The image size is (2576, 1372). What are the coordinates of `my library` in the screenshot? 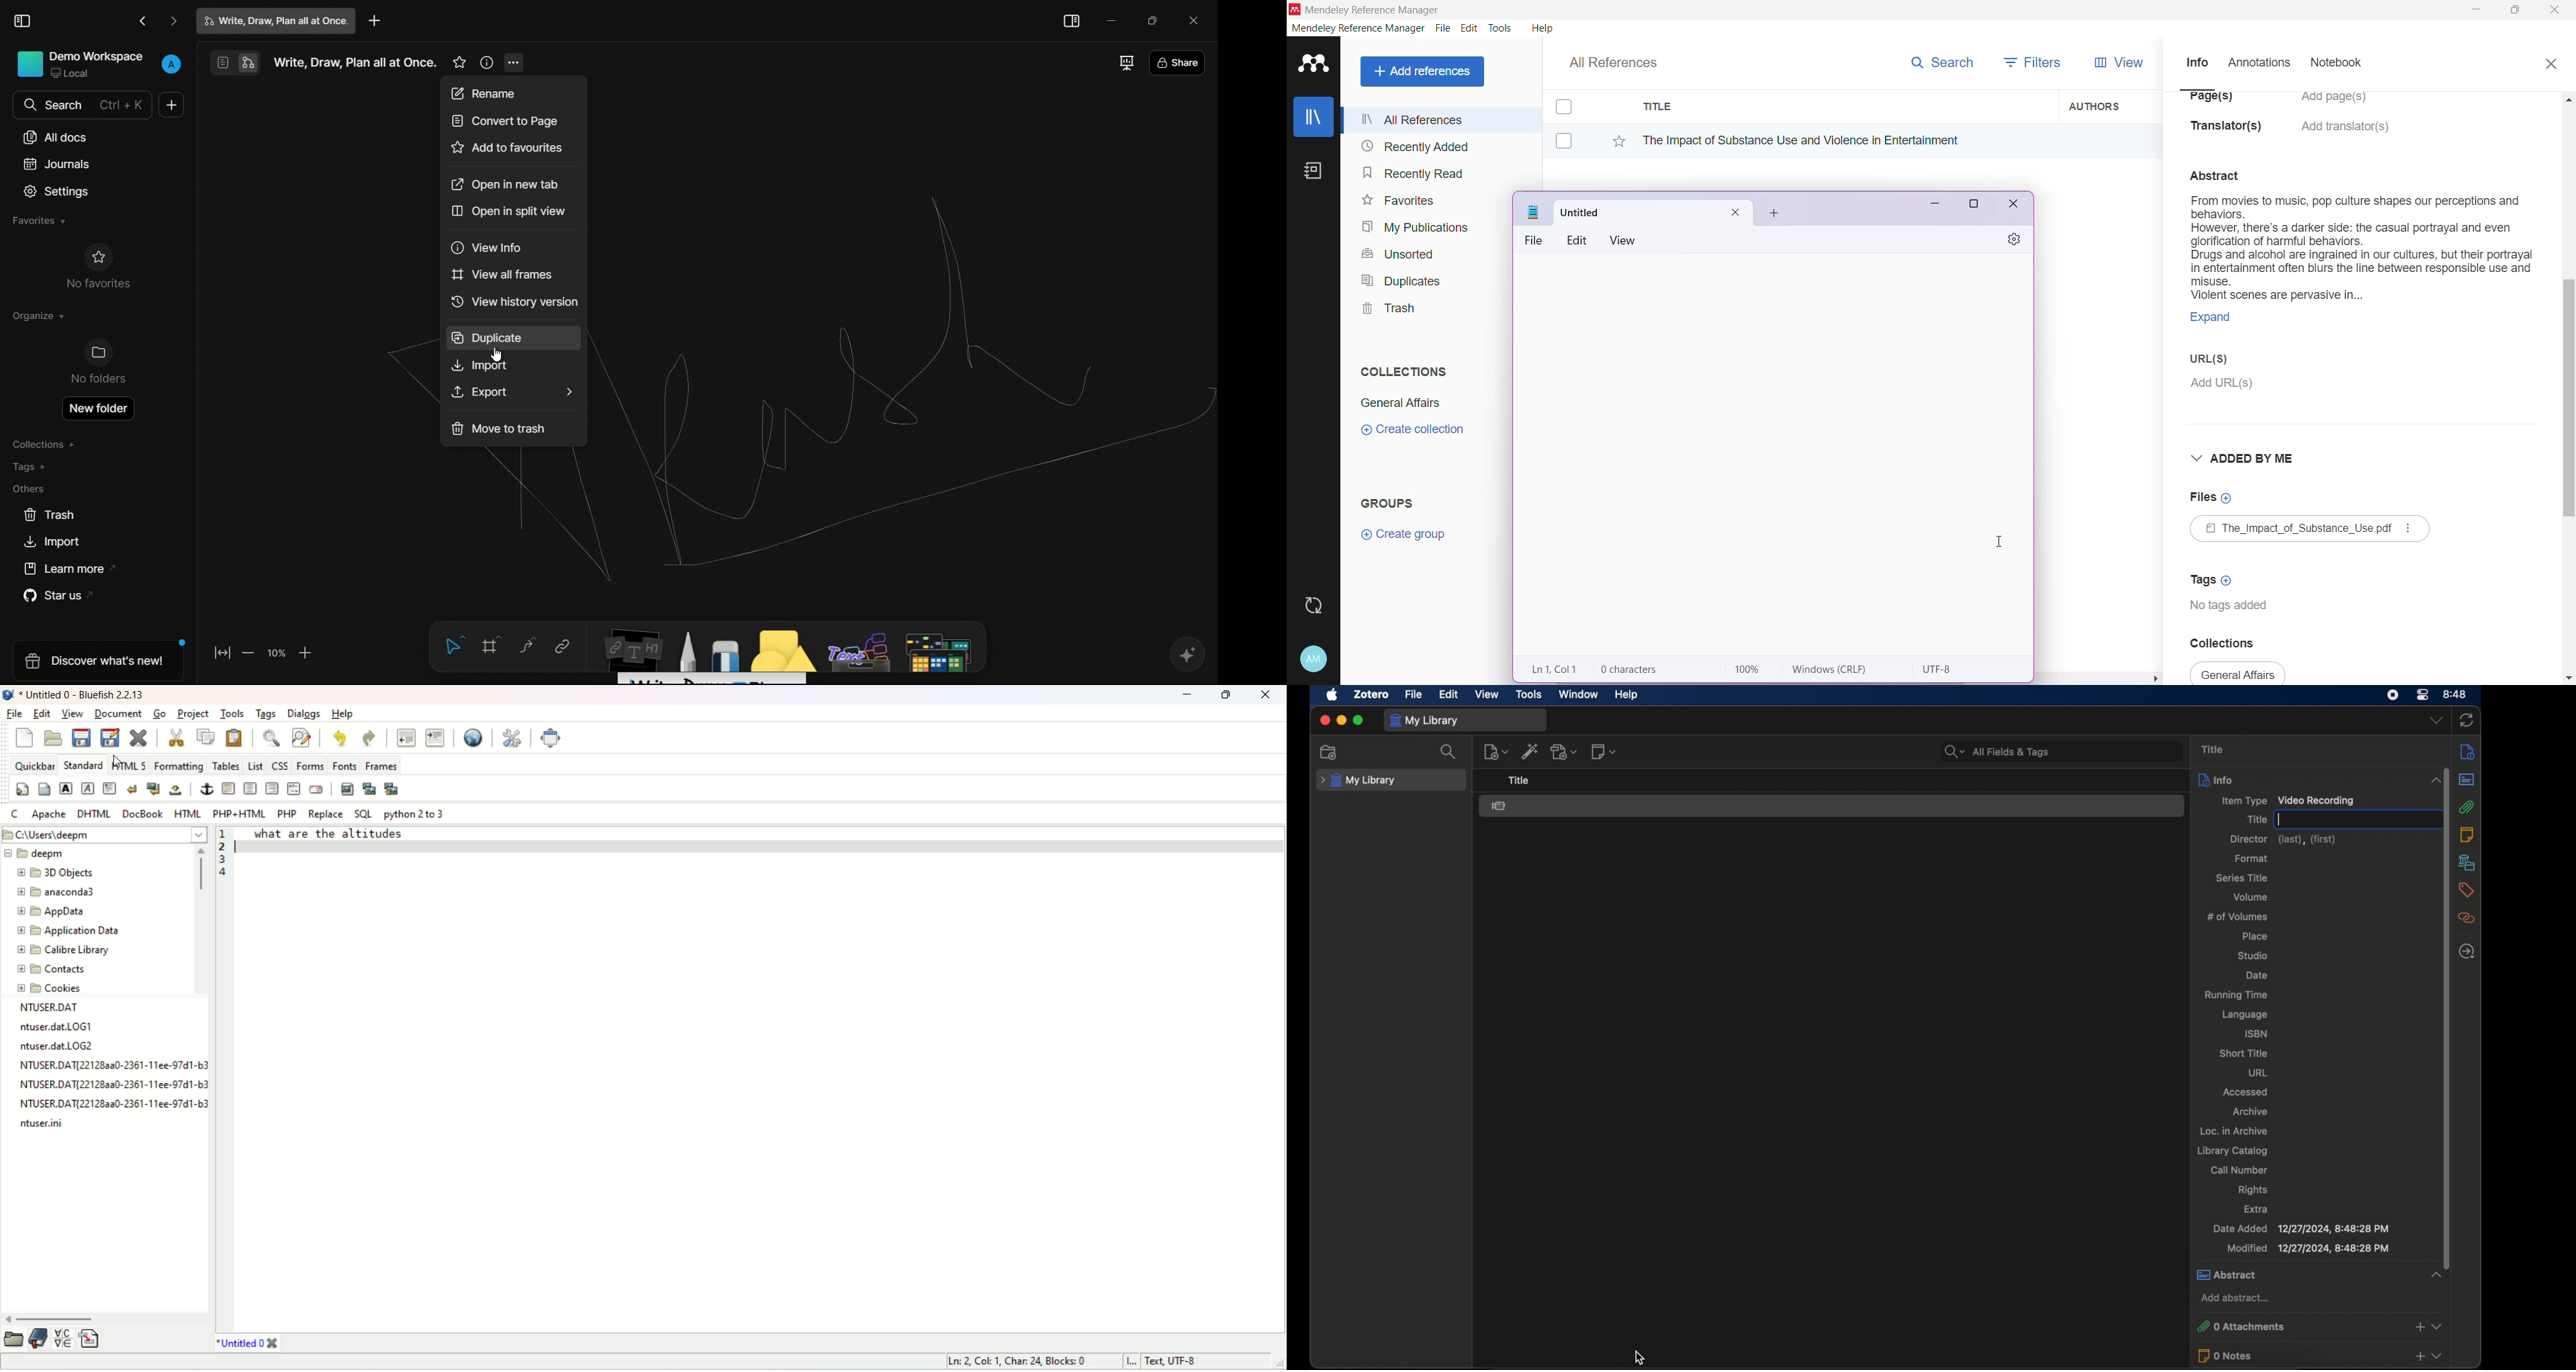 It's located at (1360, 780).